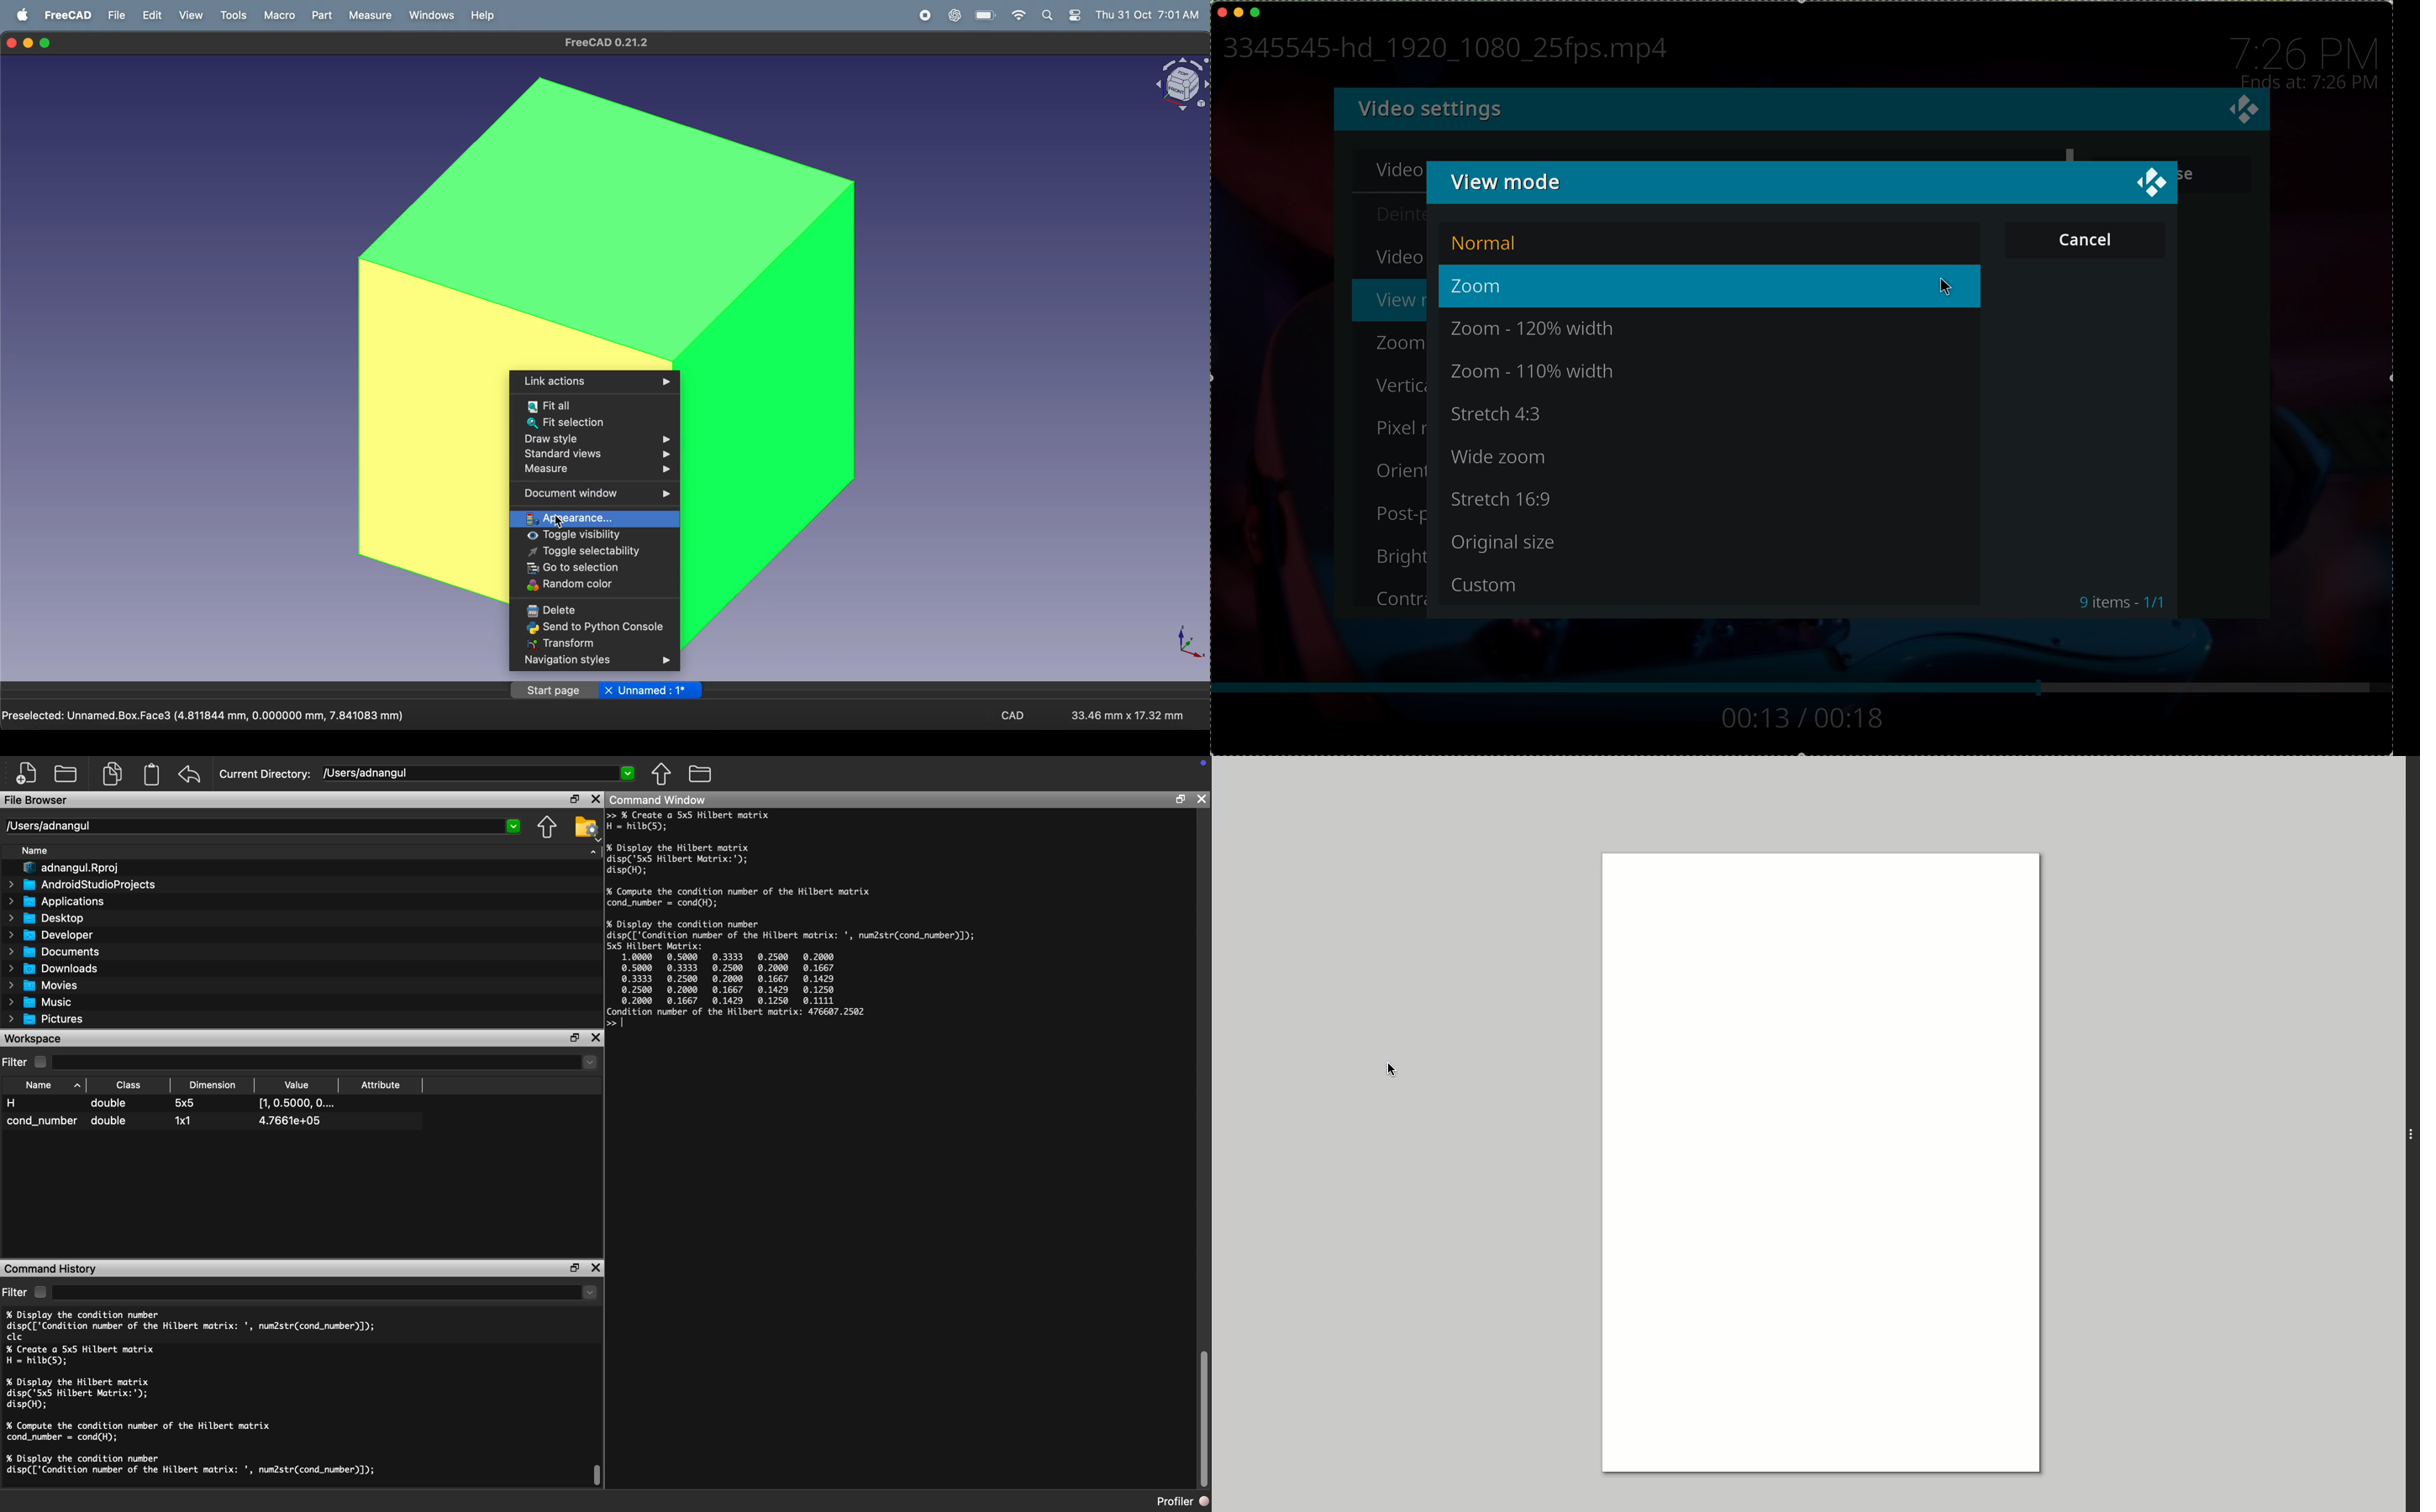 This screenshot has width=2436, height=1512. I want to click on video settings, so click(1427, 108).